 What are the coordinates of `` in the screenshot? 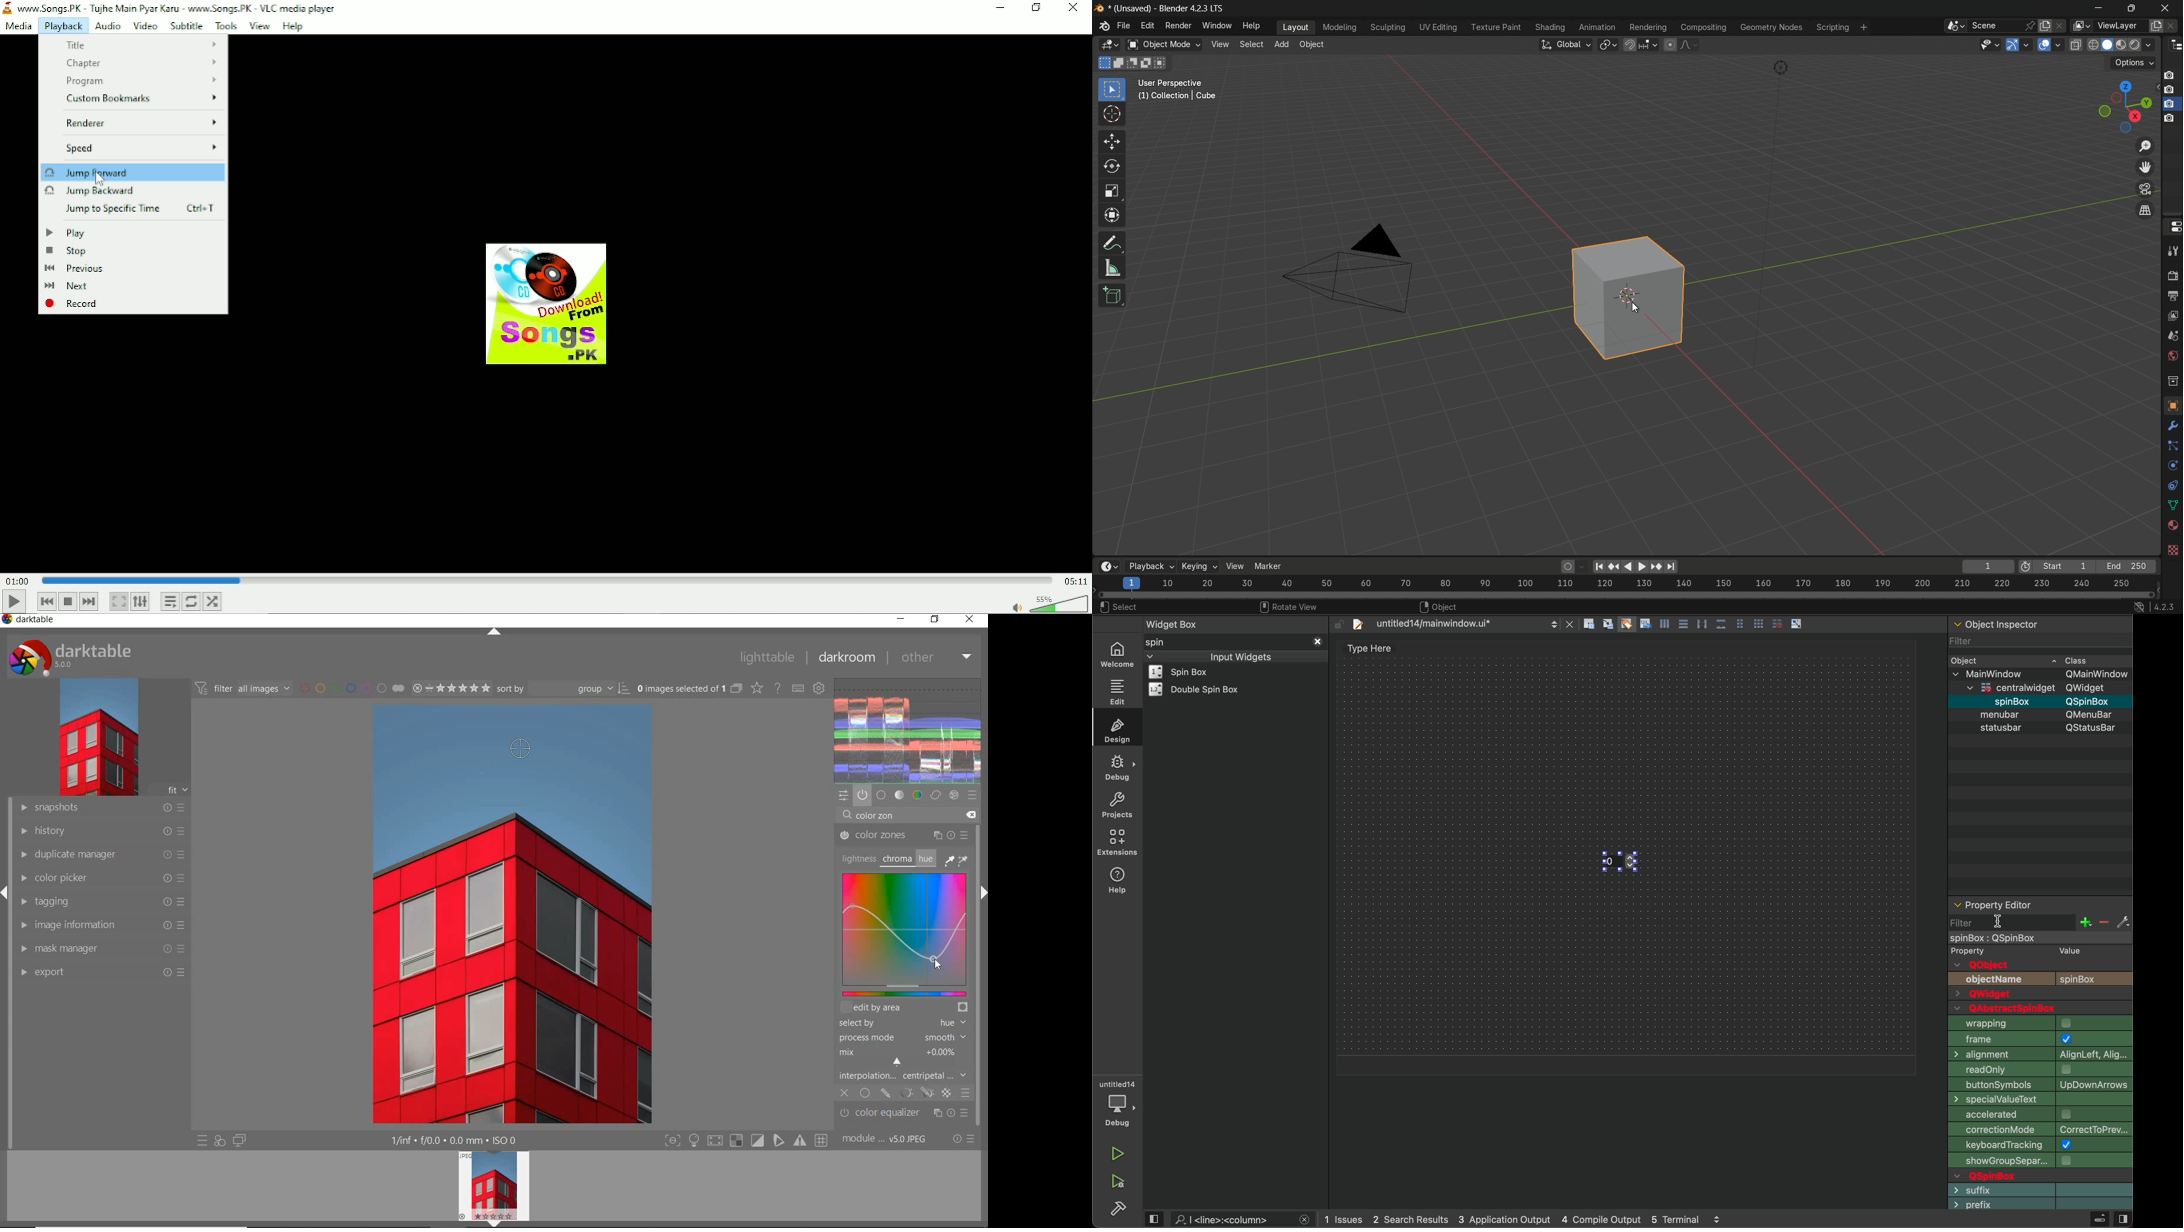 It's located at (2003, 673).